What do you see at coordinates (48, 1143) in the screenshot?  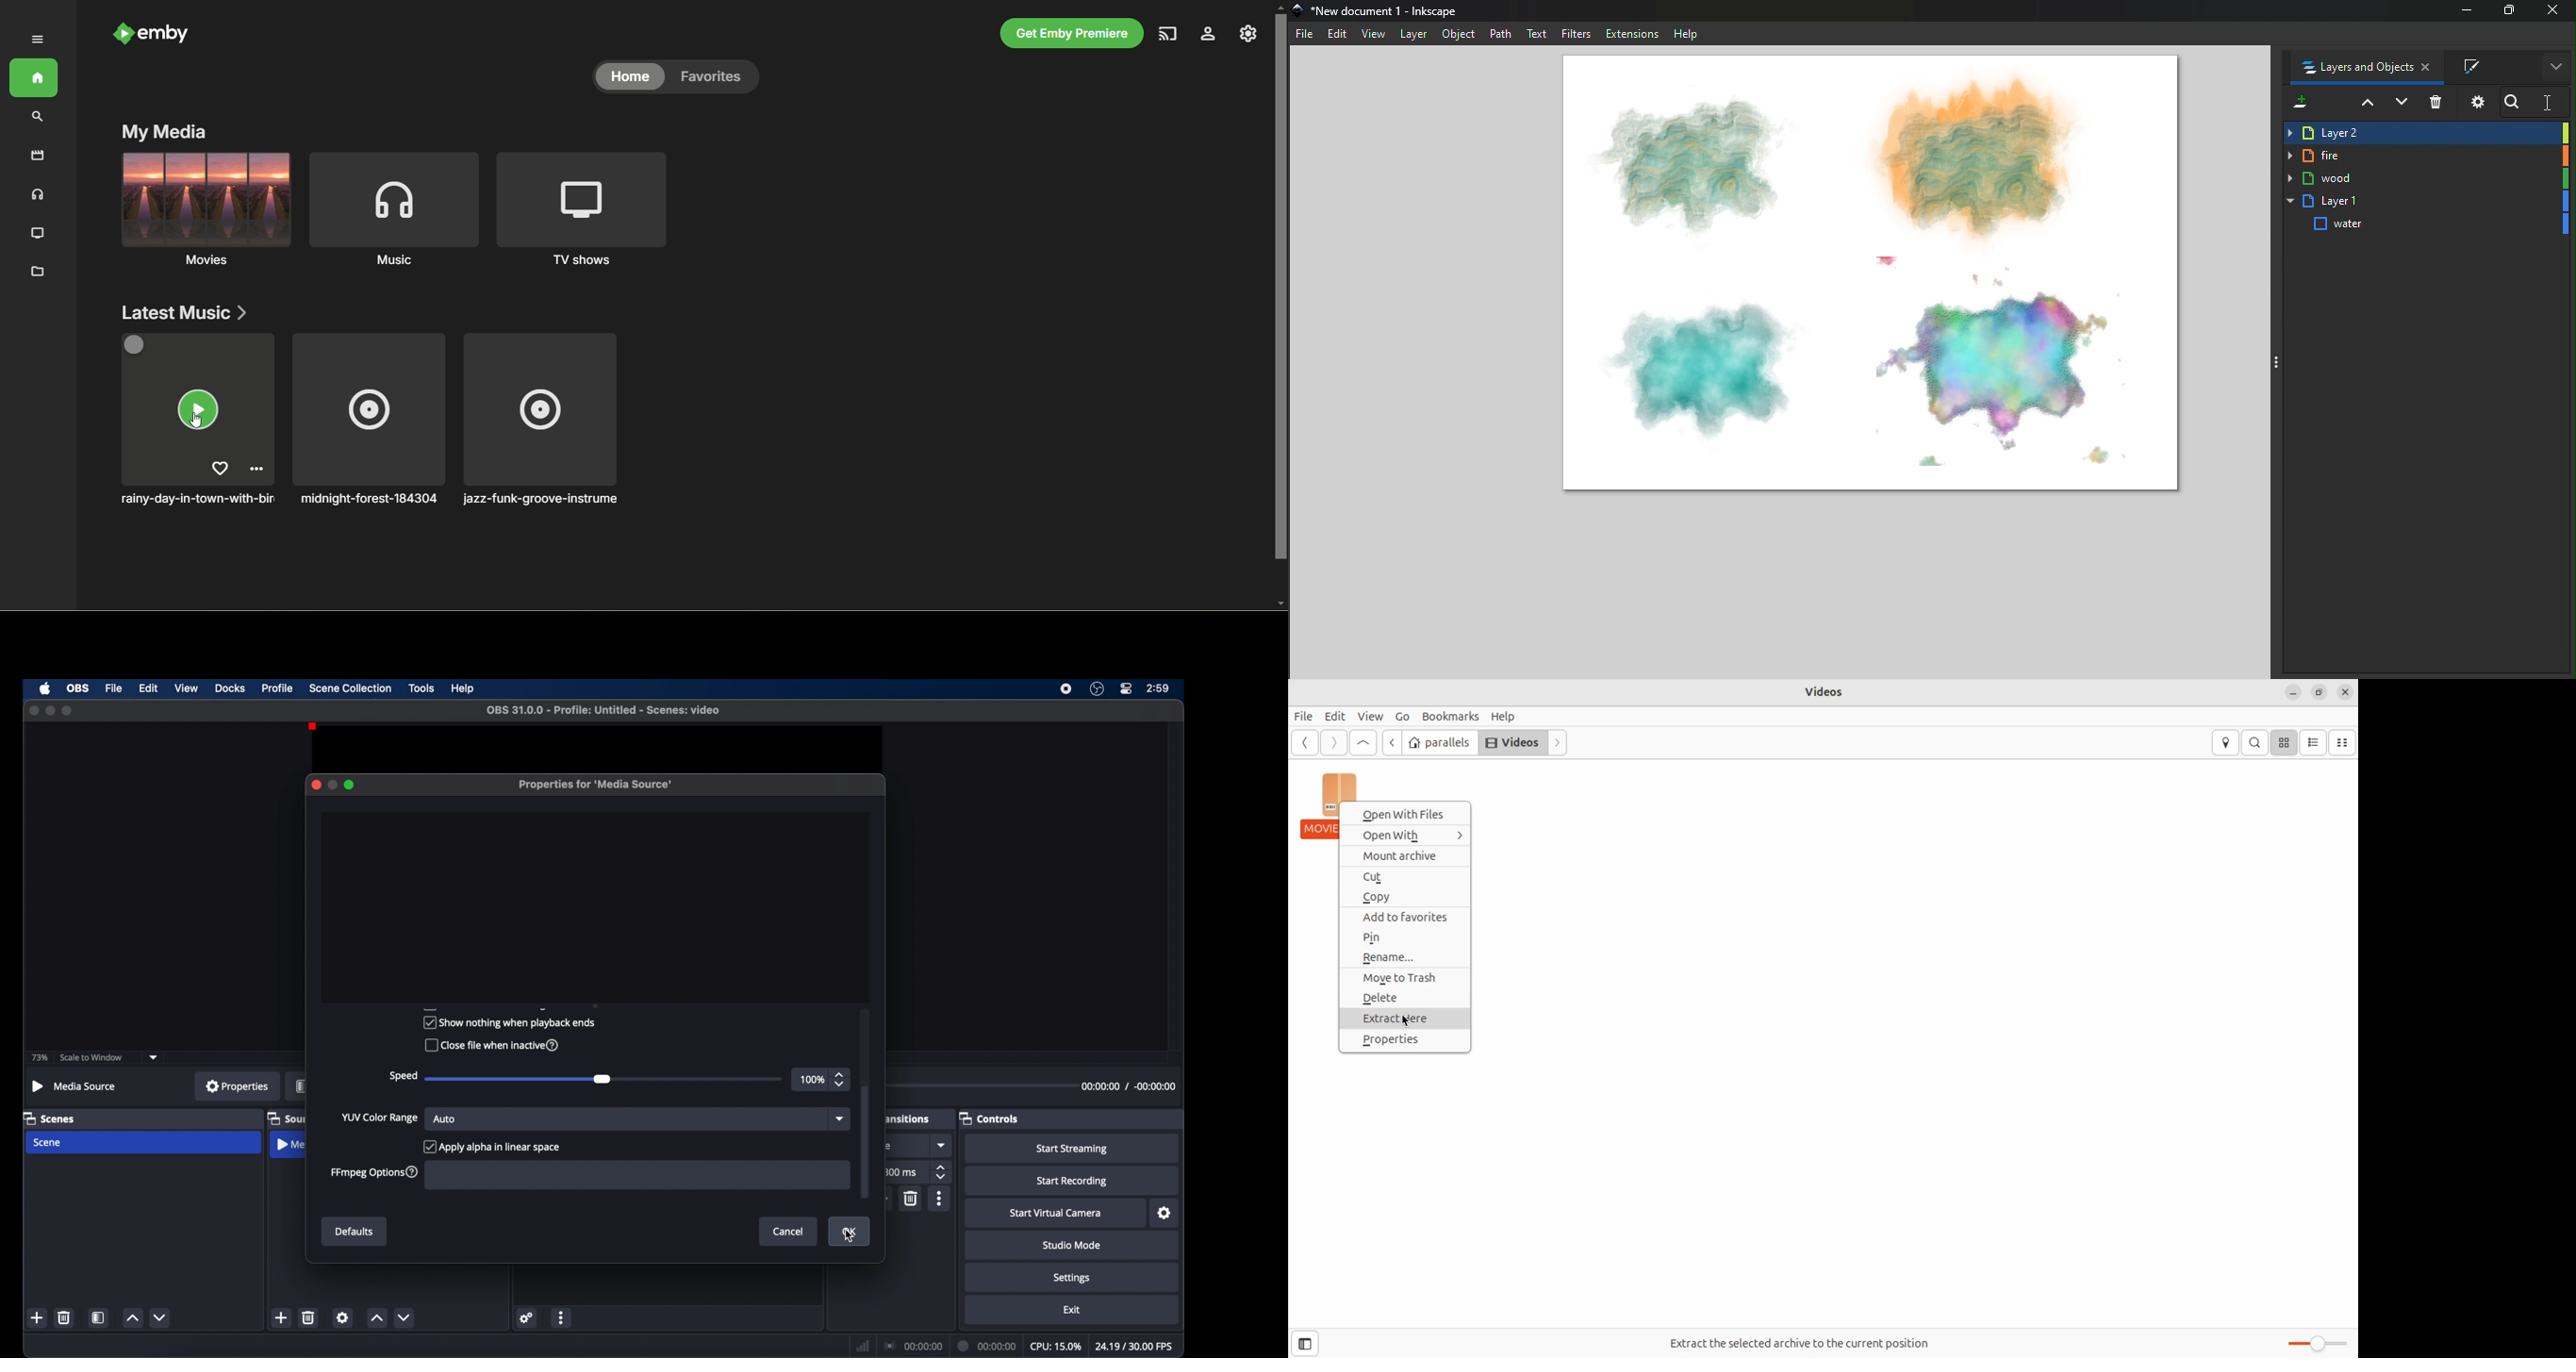 I see `scene` at bounding box center [48, 1143].